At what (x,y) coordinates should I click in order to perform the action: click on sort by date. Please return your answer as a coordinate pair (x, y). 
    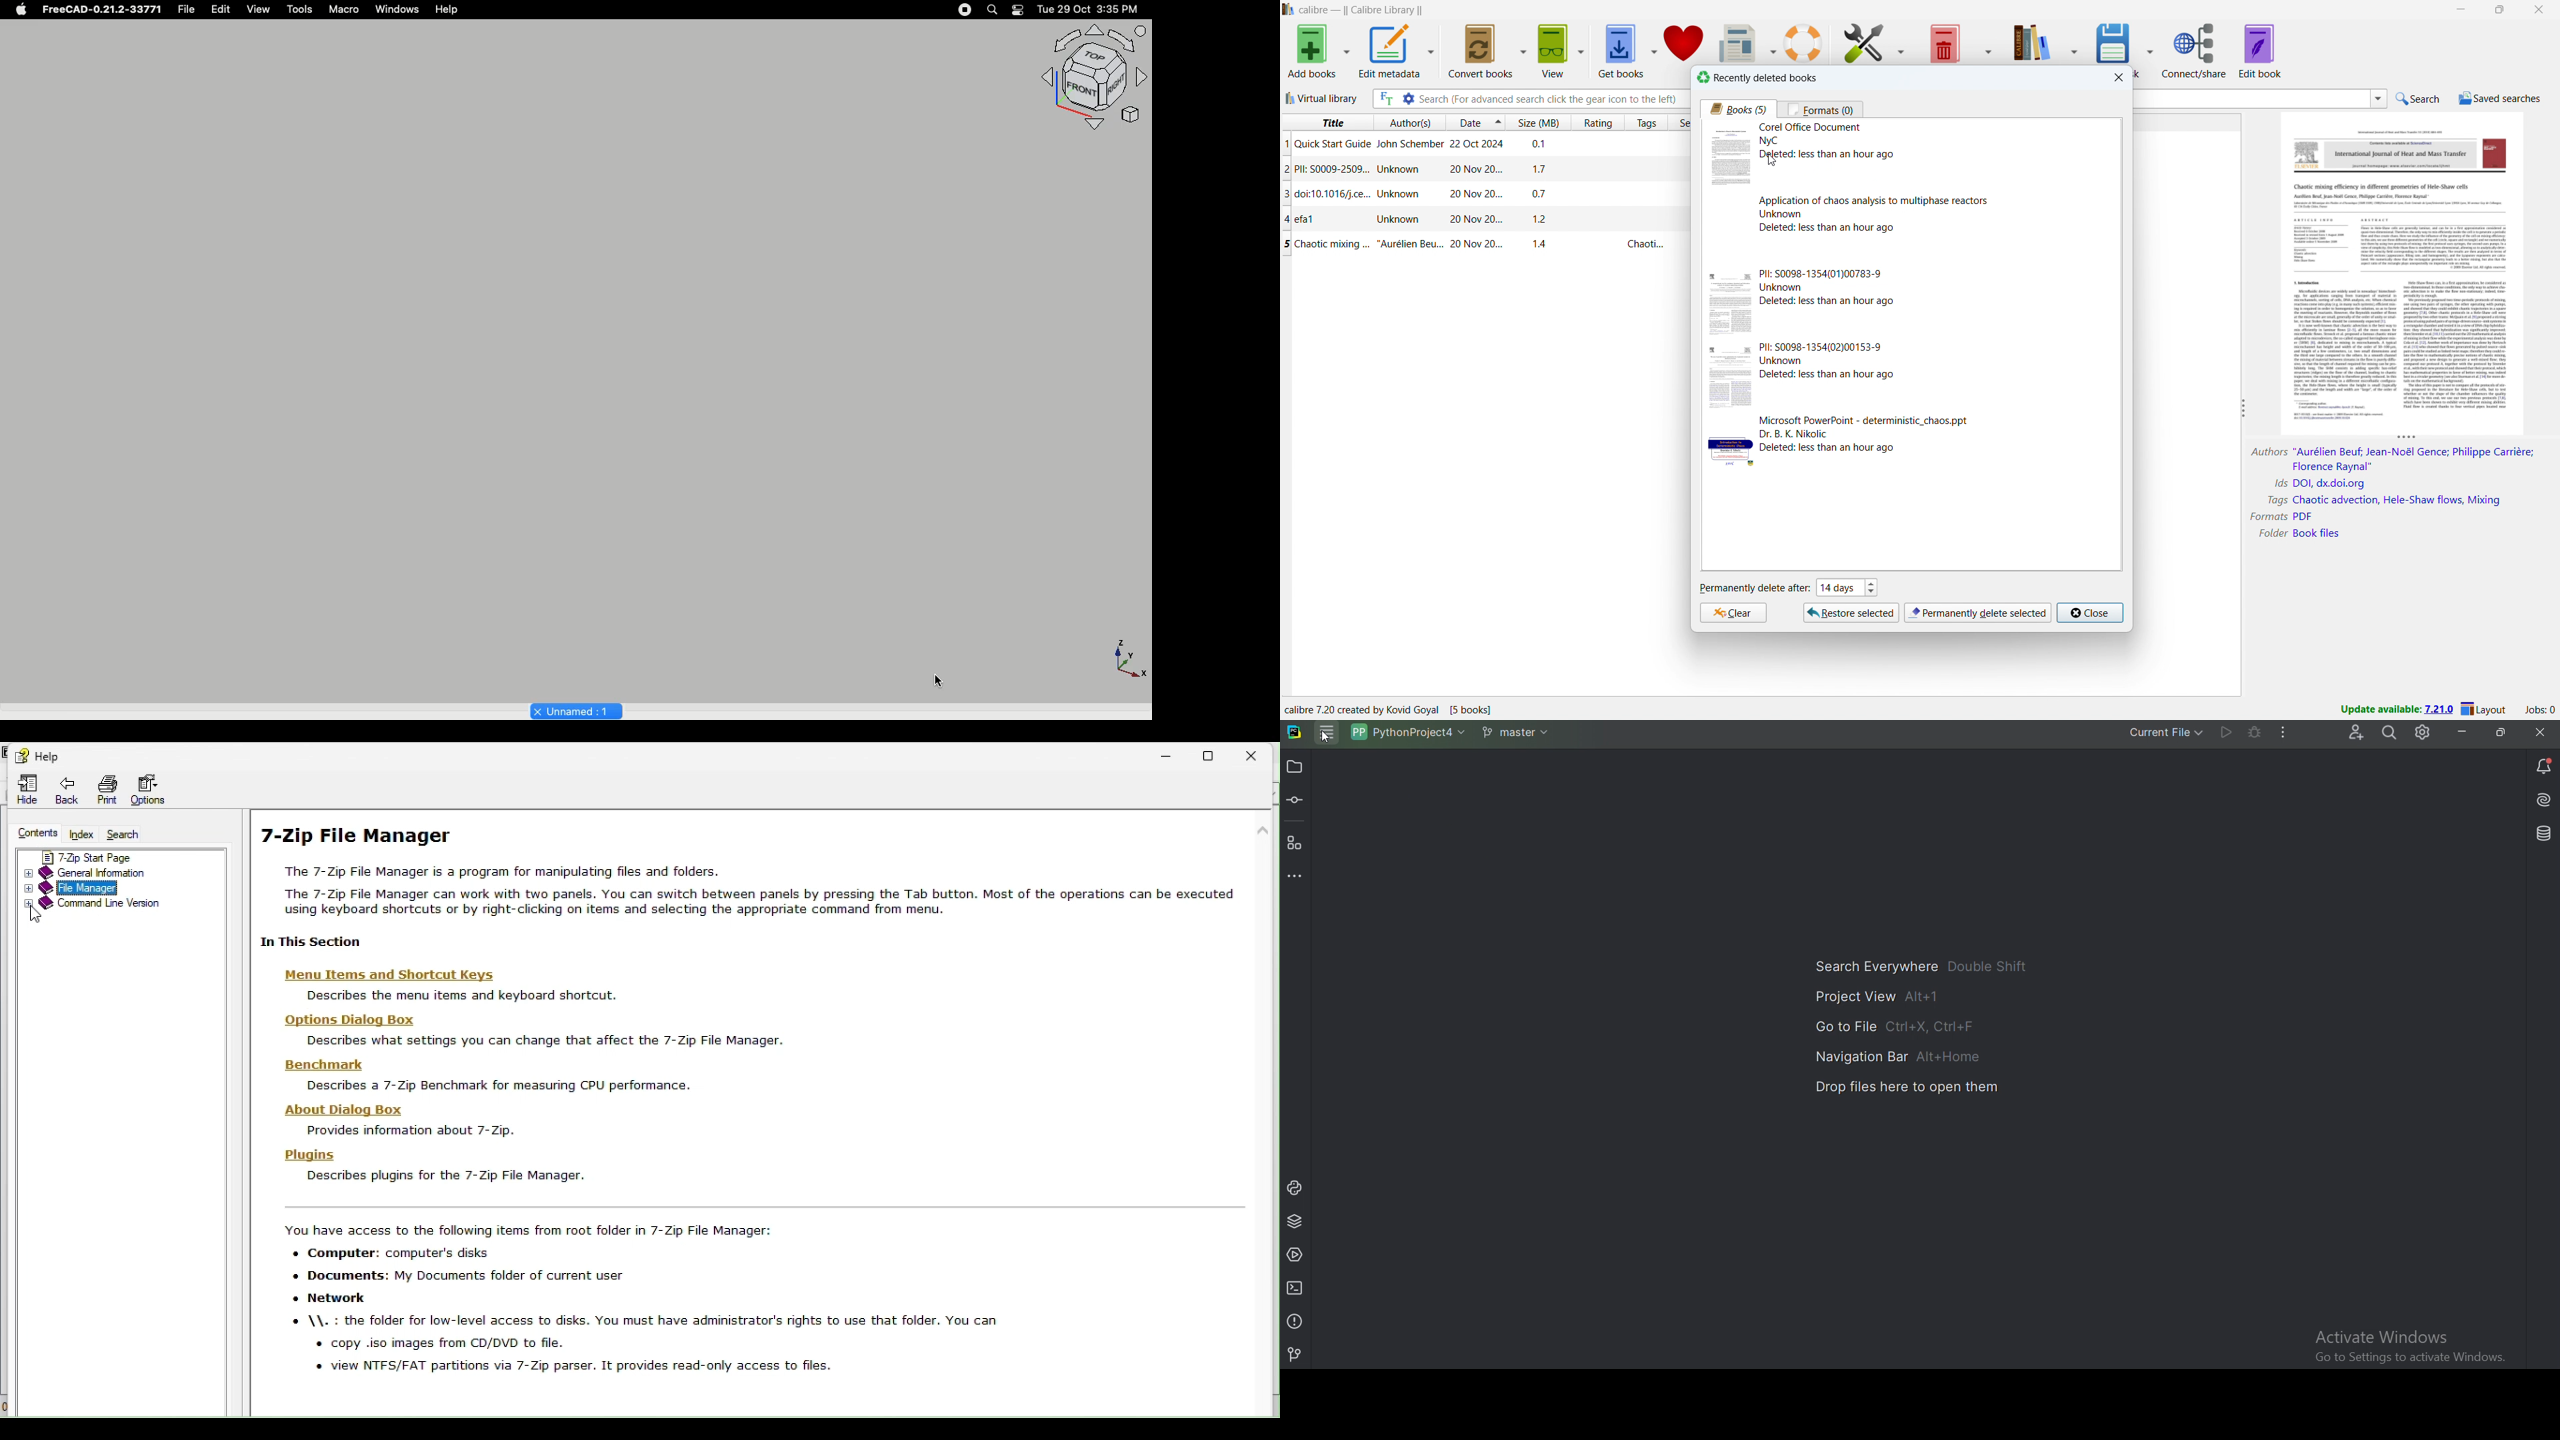
    Looking at the image, I should click on (1468, 122).